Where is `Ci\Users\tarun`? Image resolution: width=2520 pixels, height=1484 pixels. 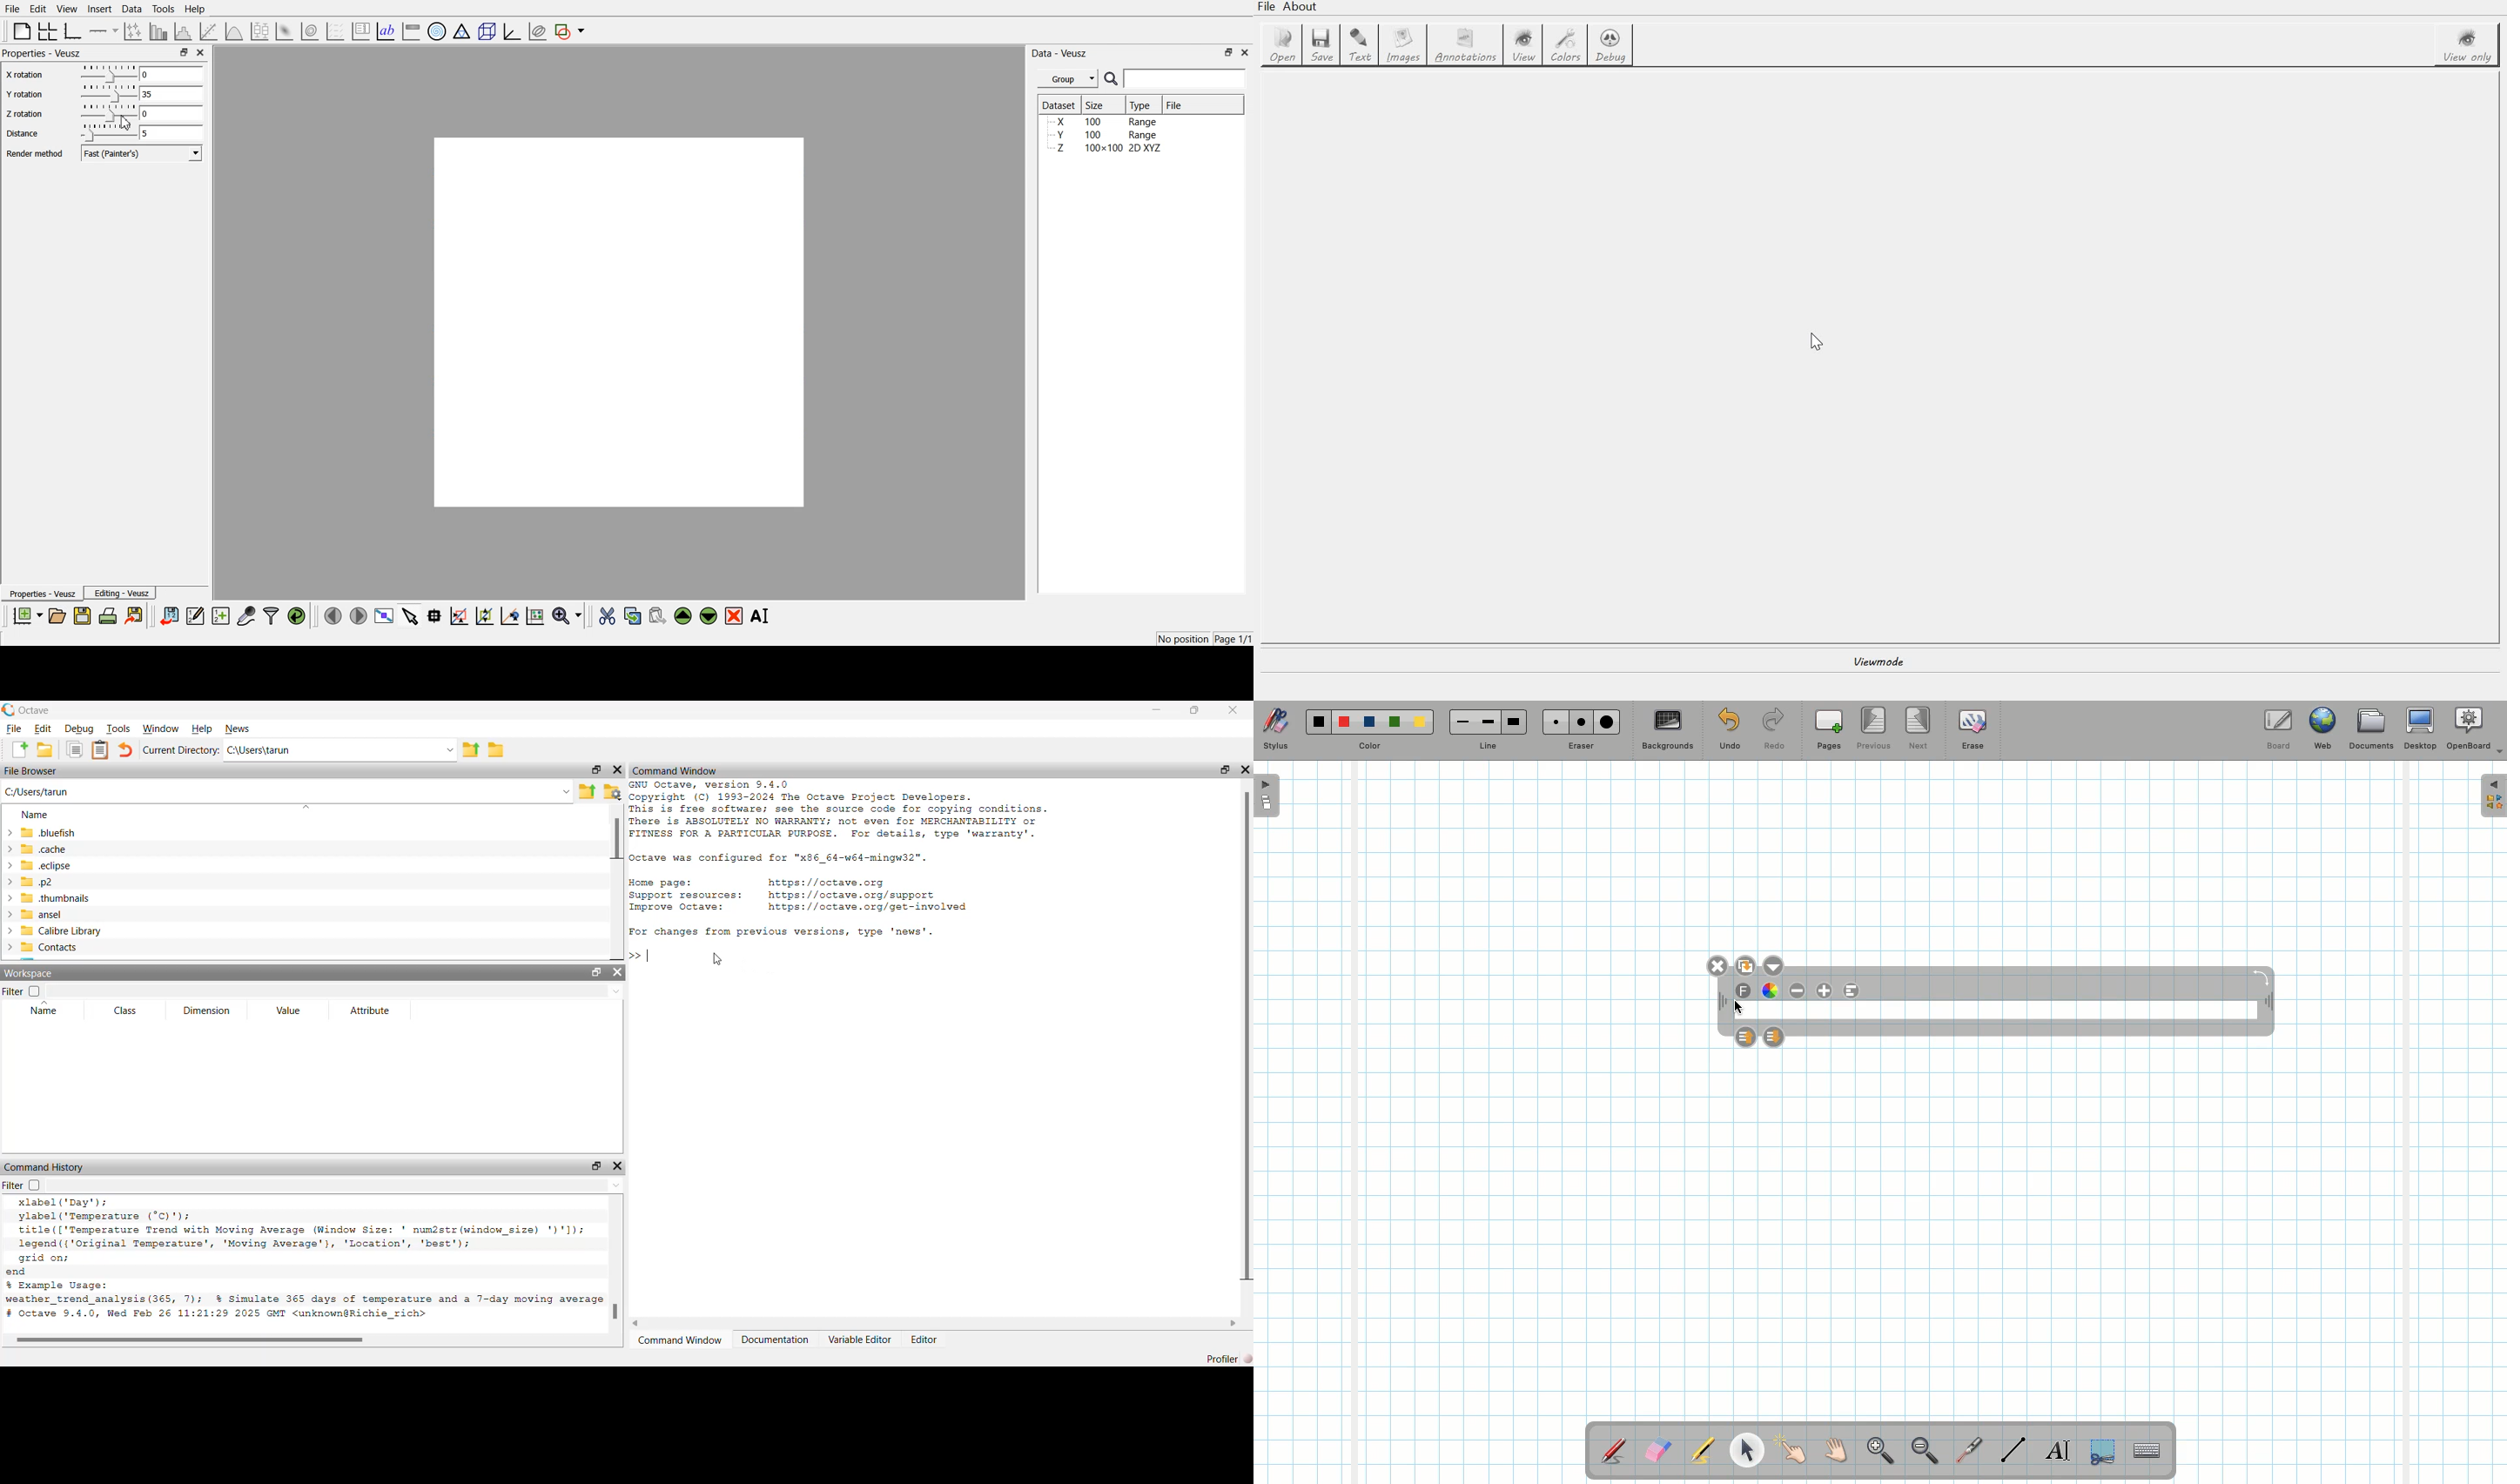
Ci\Users\tarun is located at coordinates (294, 750).